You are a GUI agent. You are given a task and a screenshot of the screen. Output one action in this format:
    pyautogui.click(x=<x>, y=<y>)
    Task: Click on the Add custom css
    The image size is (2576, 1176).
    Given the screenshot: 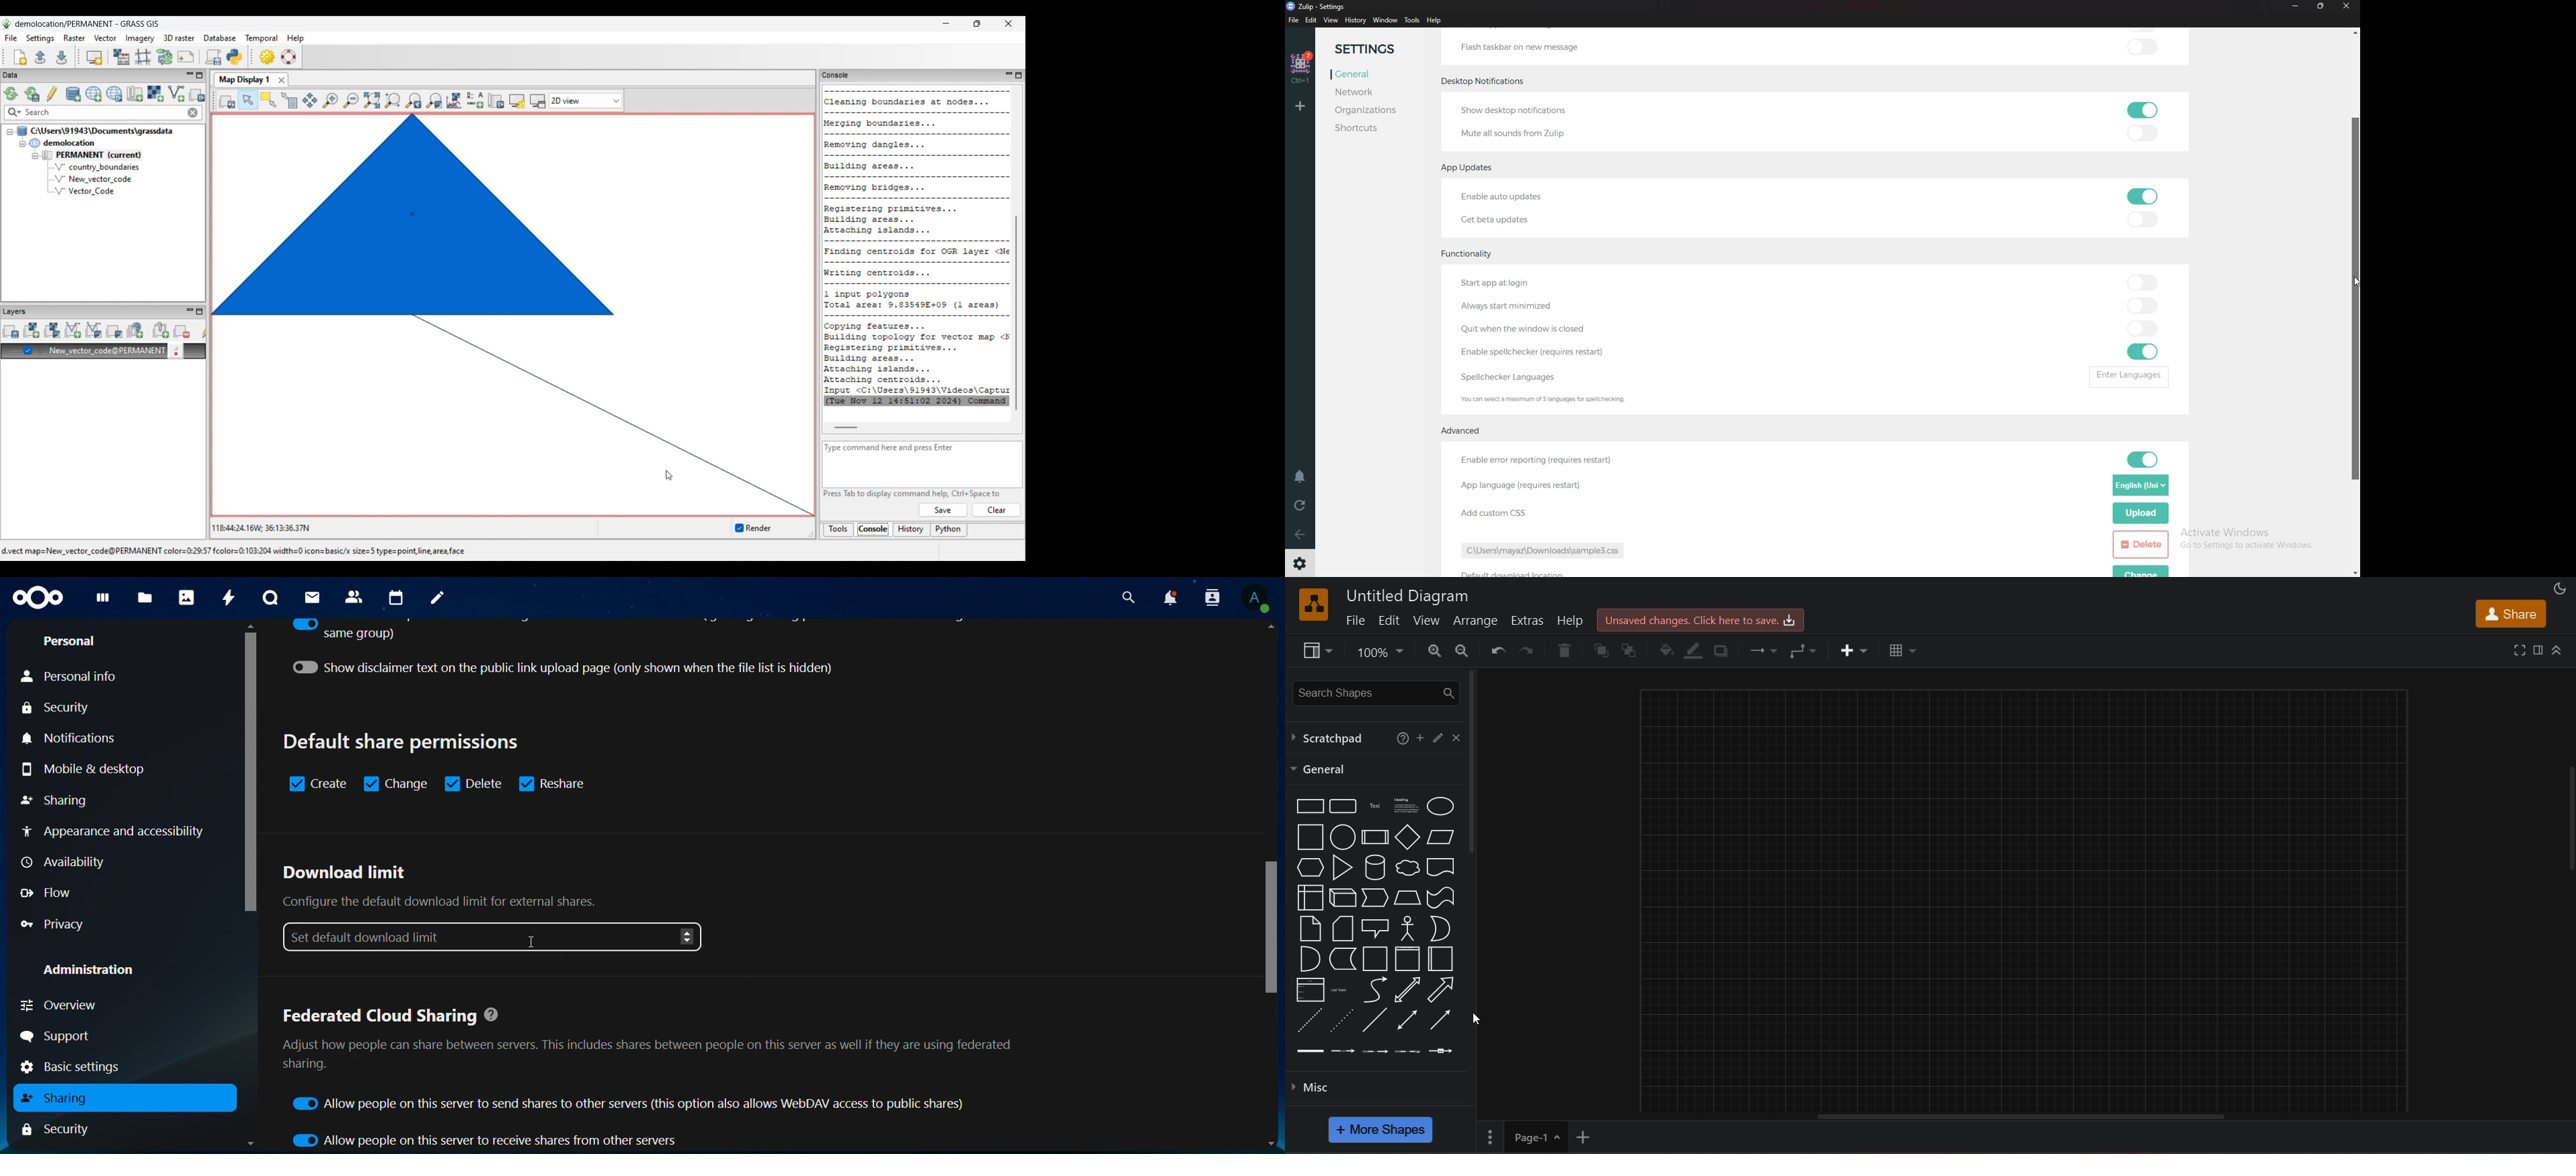 What is the action you would take?
    pyautogui.click(x=1492, y=514)
    